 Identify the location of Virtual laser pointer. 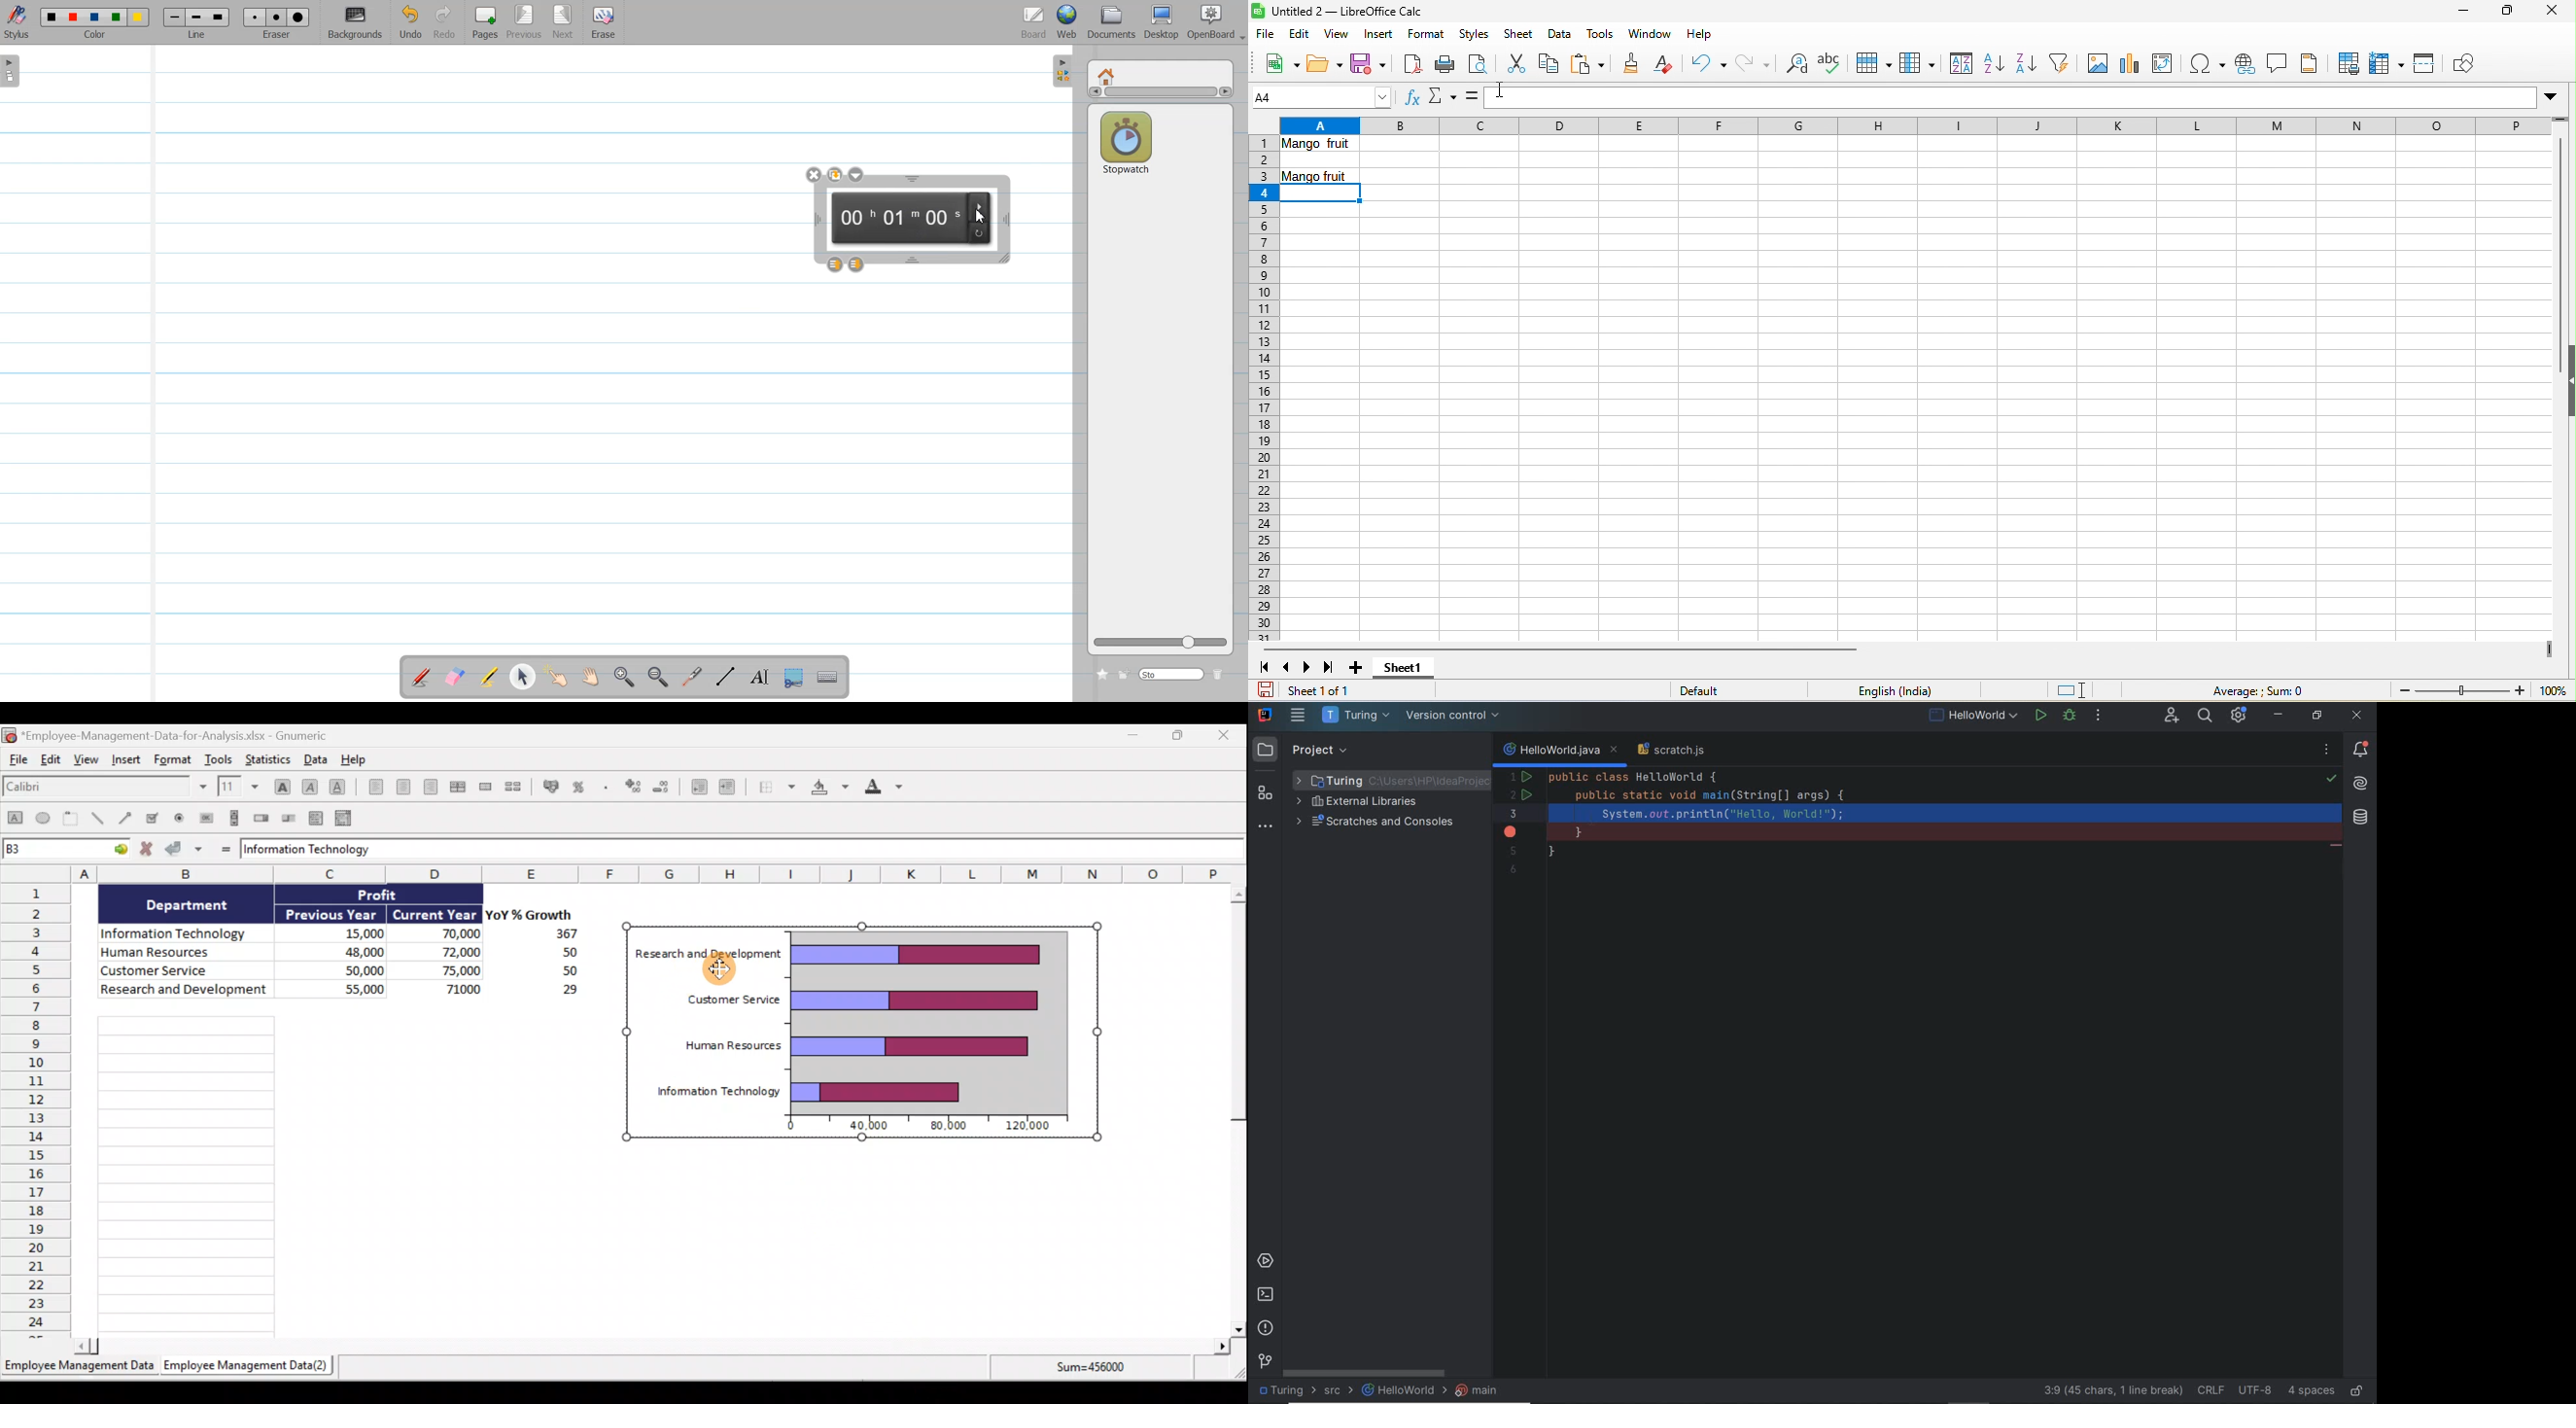
(692, 677).